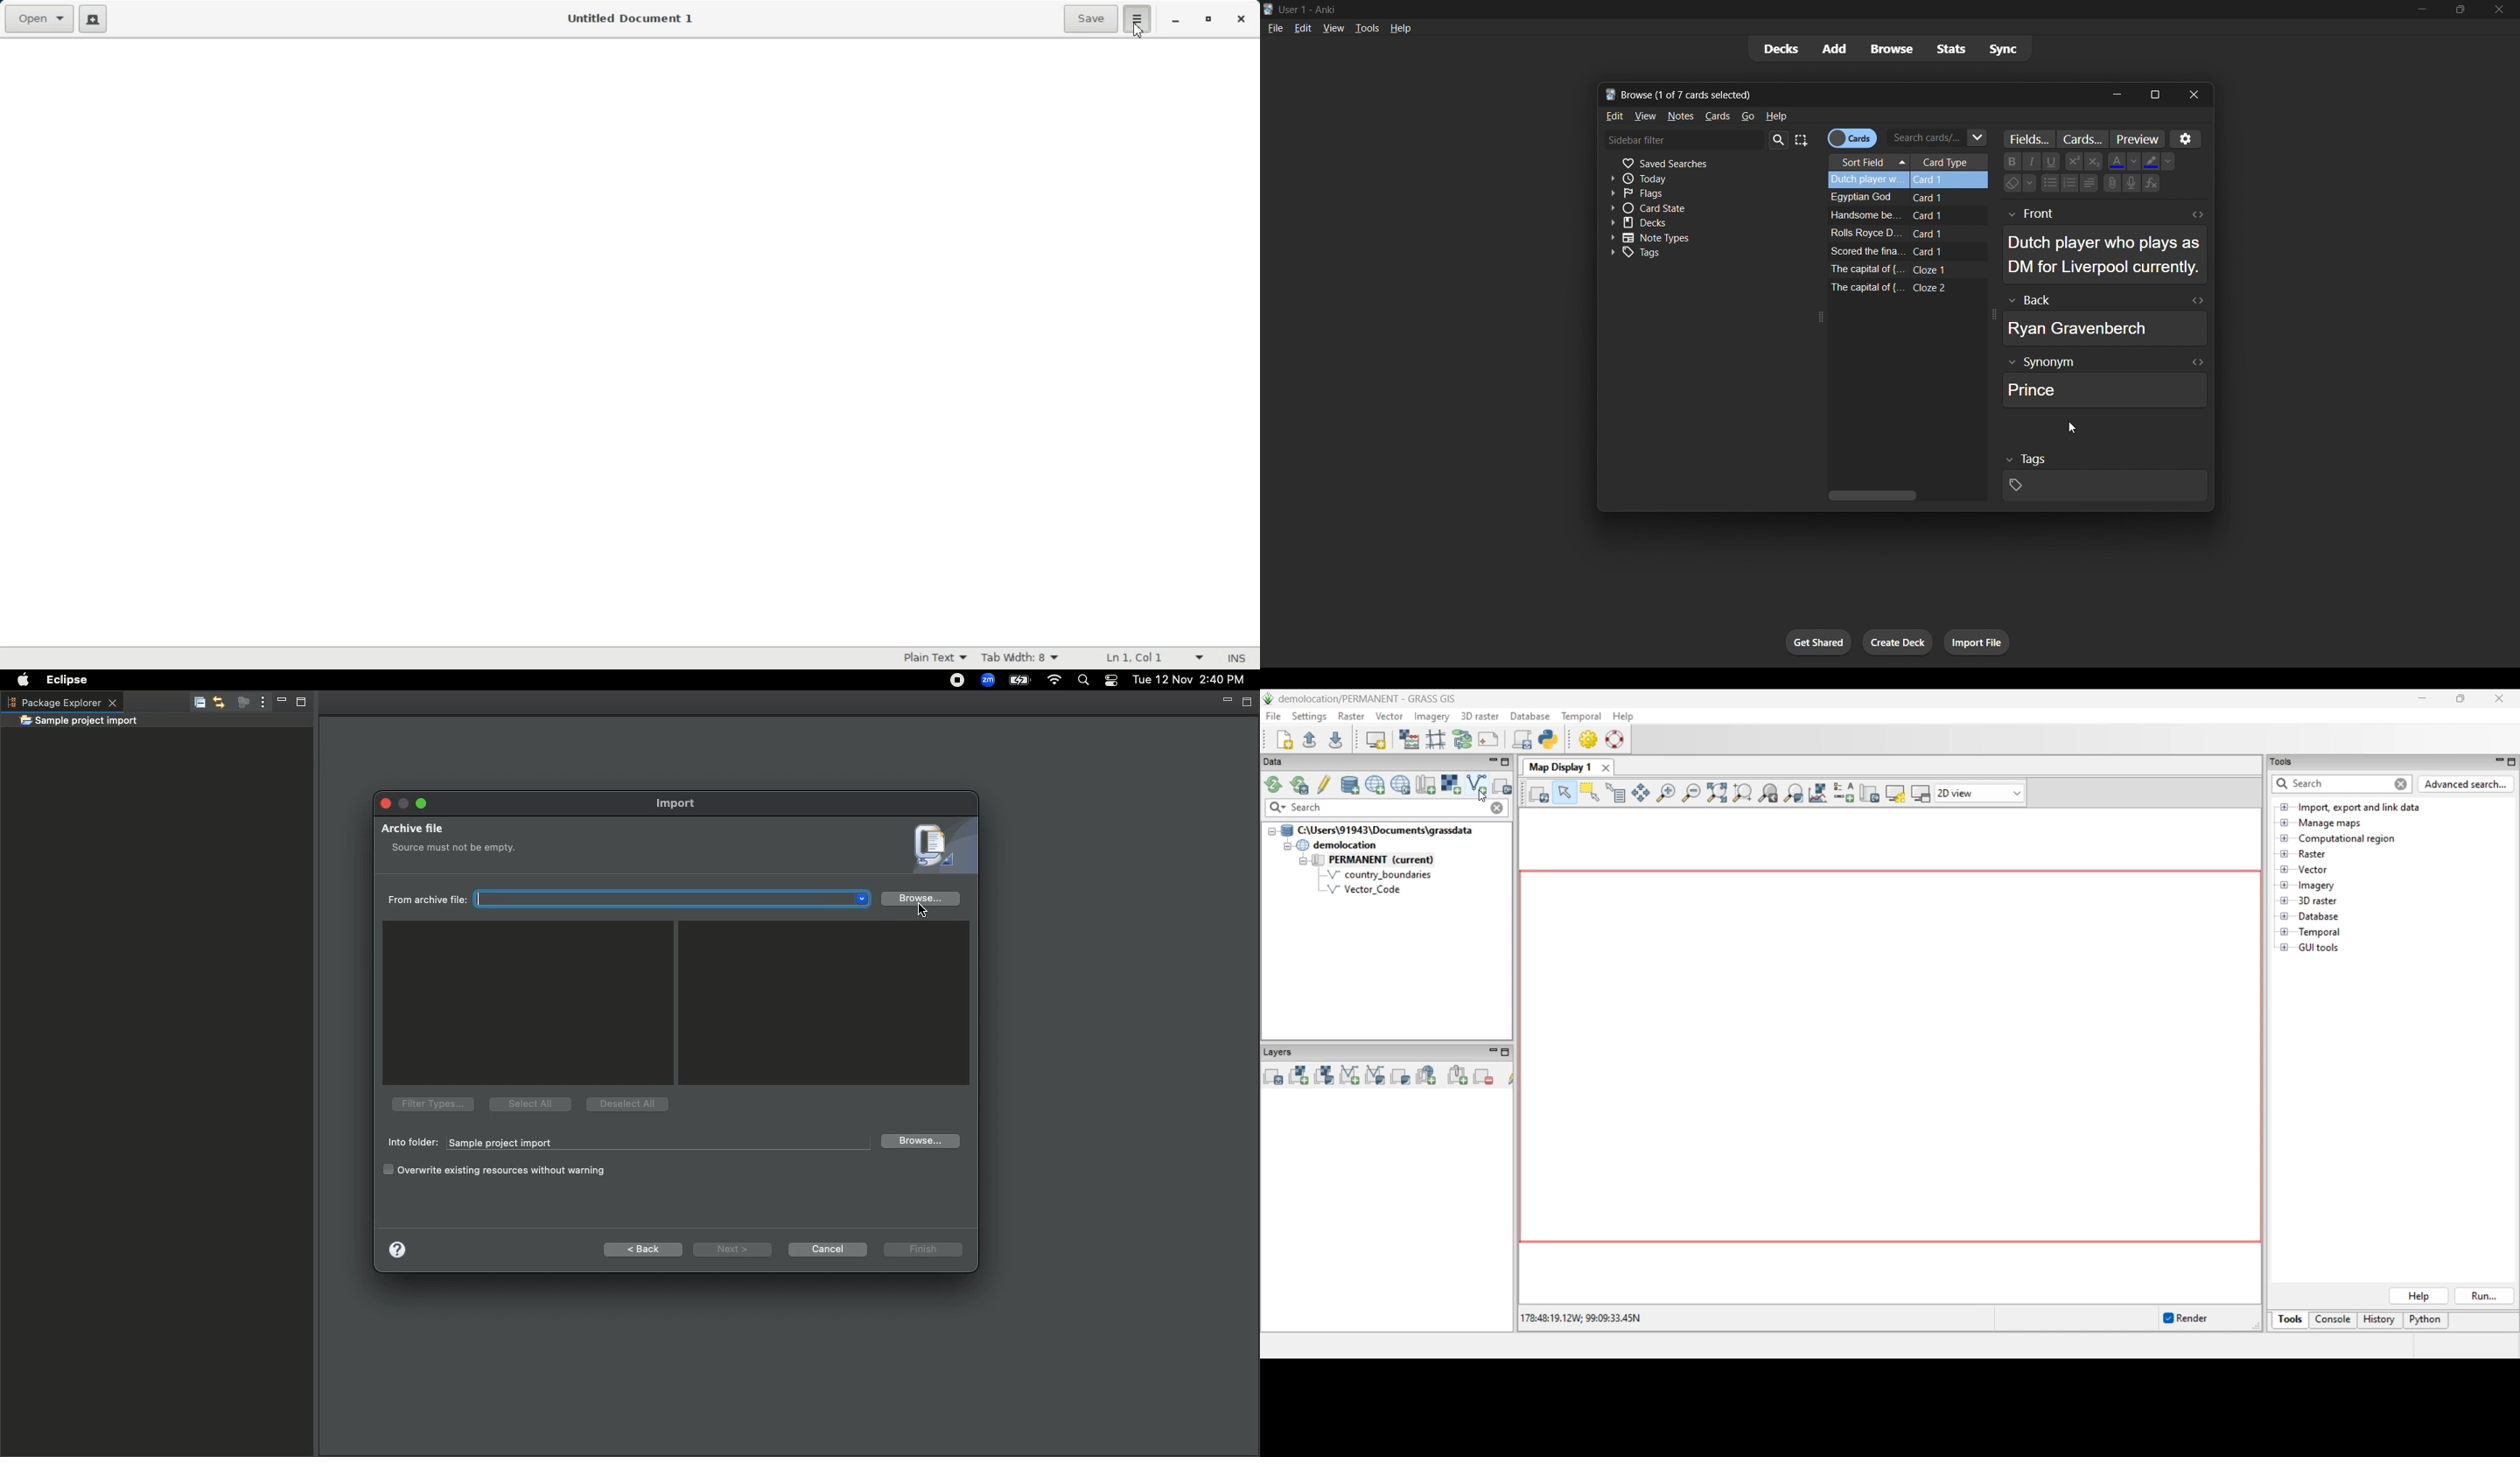 The height and width of the screenshot is (1484, 2520). What do you see at coordinates (2007, 185) in the screenshot?
I see `Eraser` at bounding box center [2007, 185].